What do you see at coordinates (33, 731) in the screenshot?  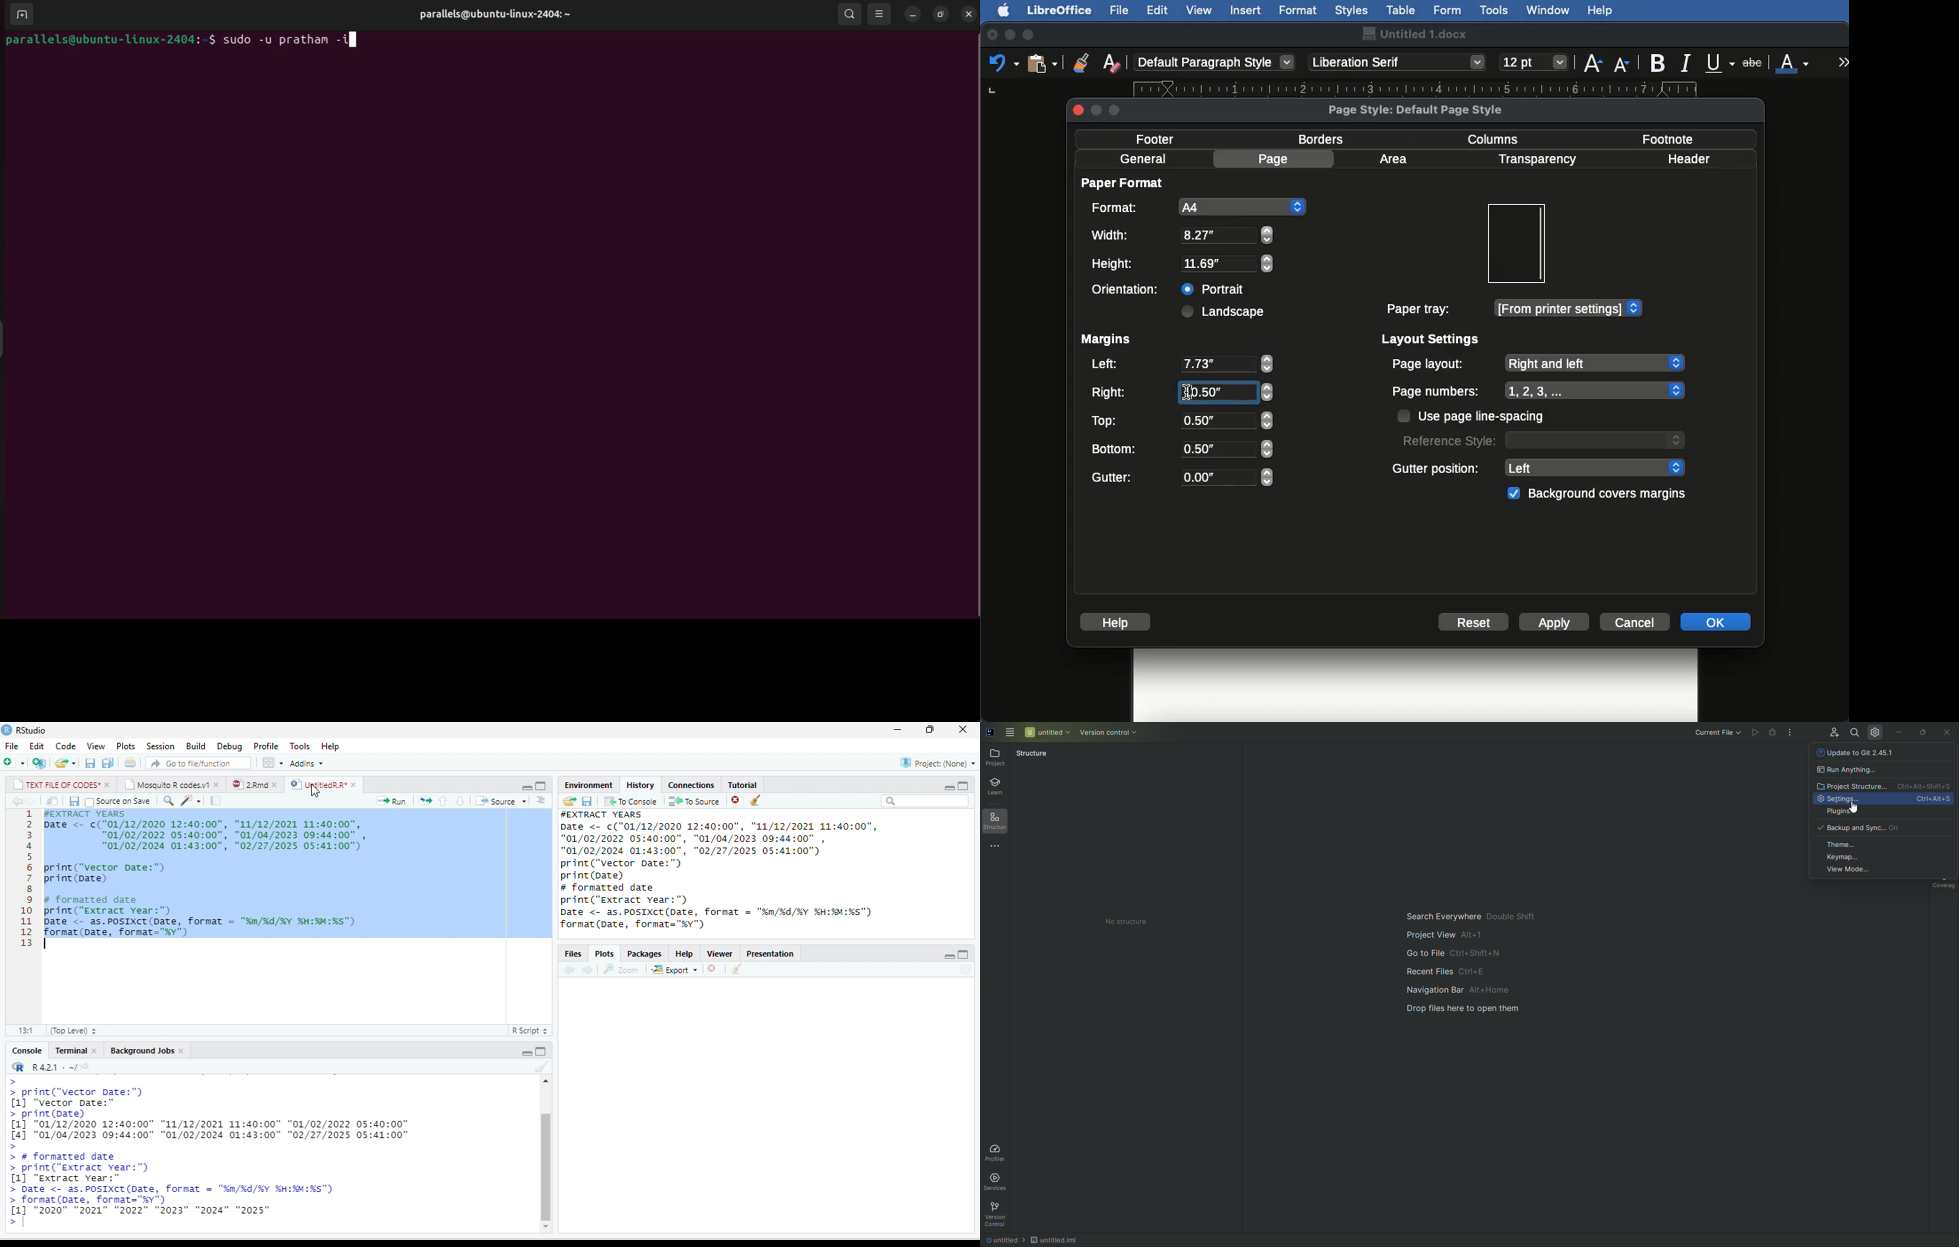 I see `RStudio` at bounding box center [33, 731].